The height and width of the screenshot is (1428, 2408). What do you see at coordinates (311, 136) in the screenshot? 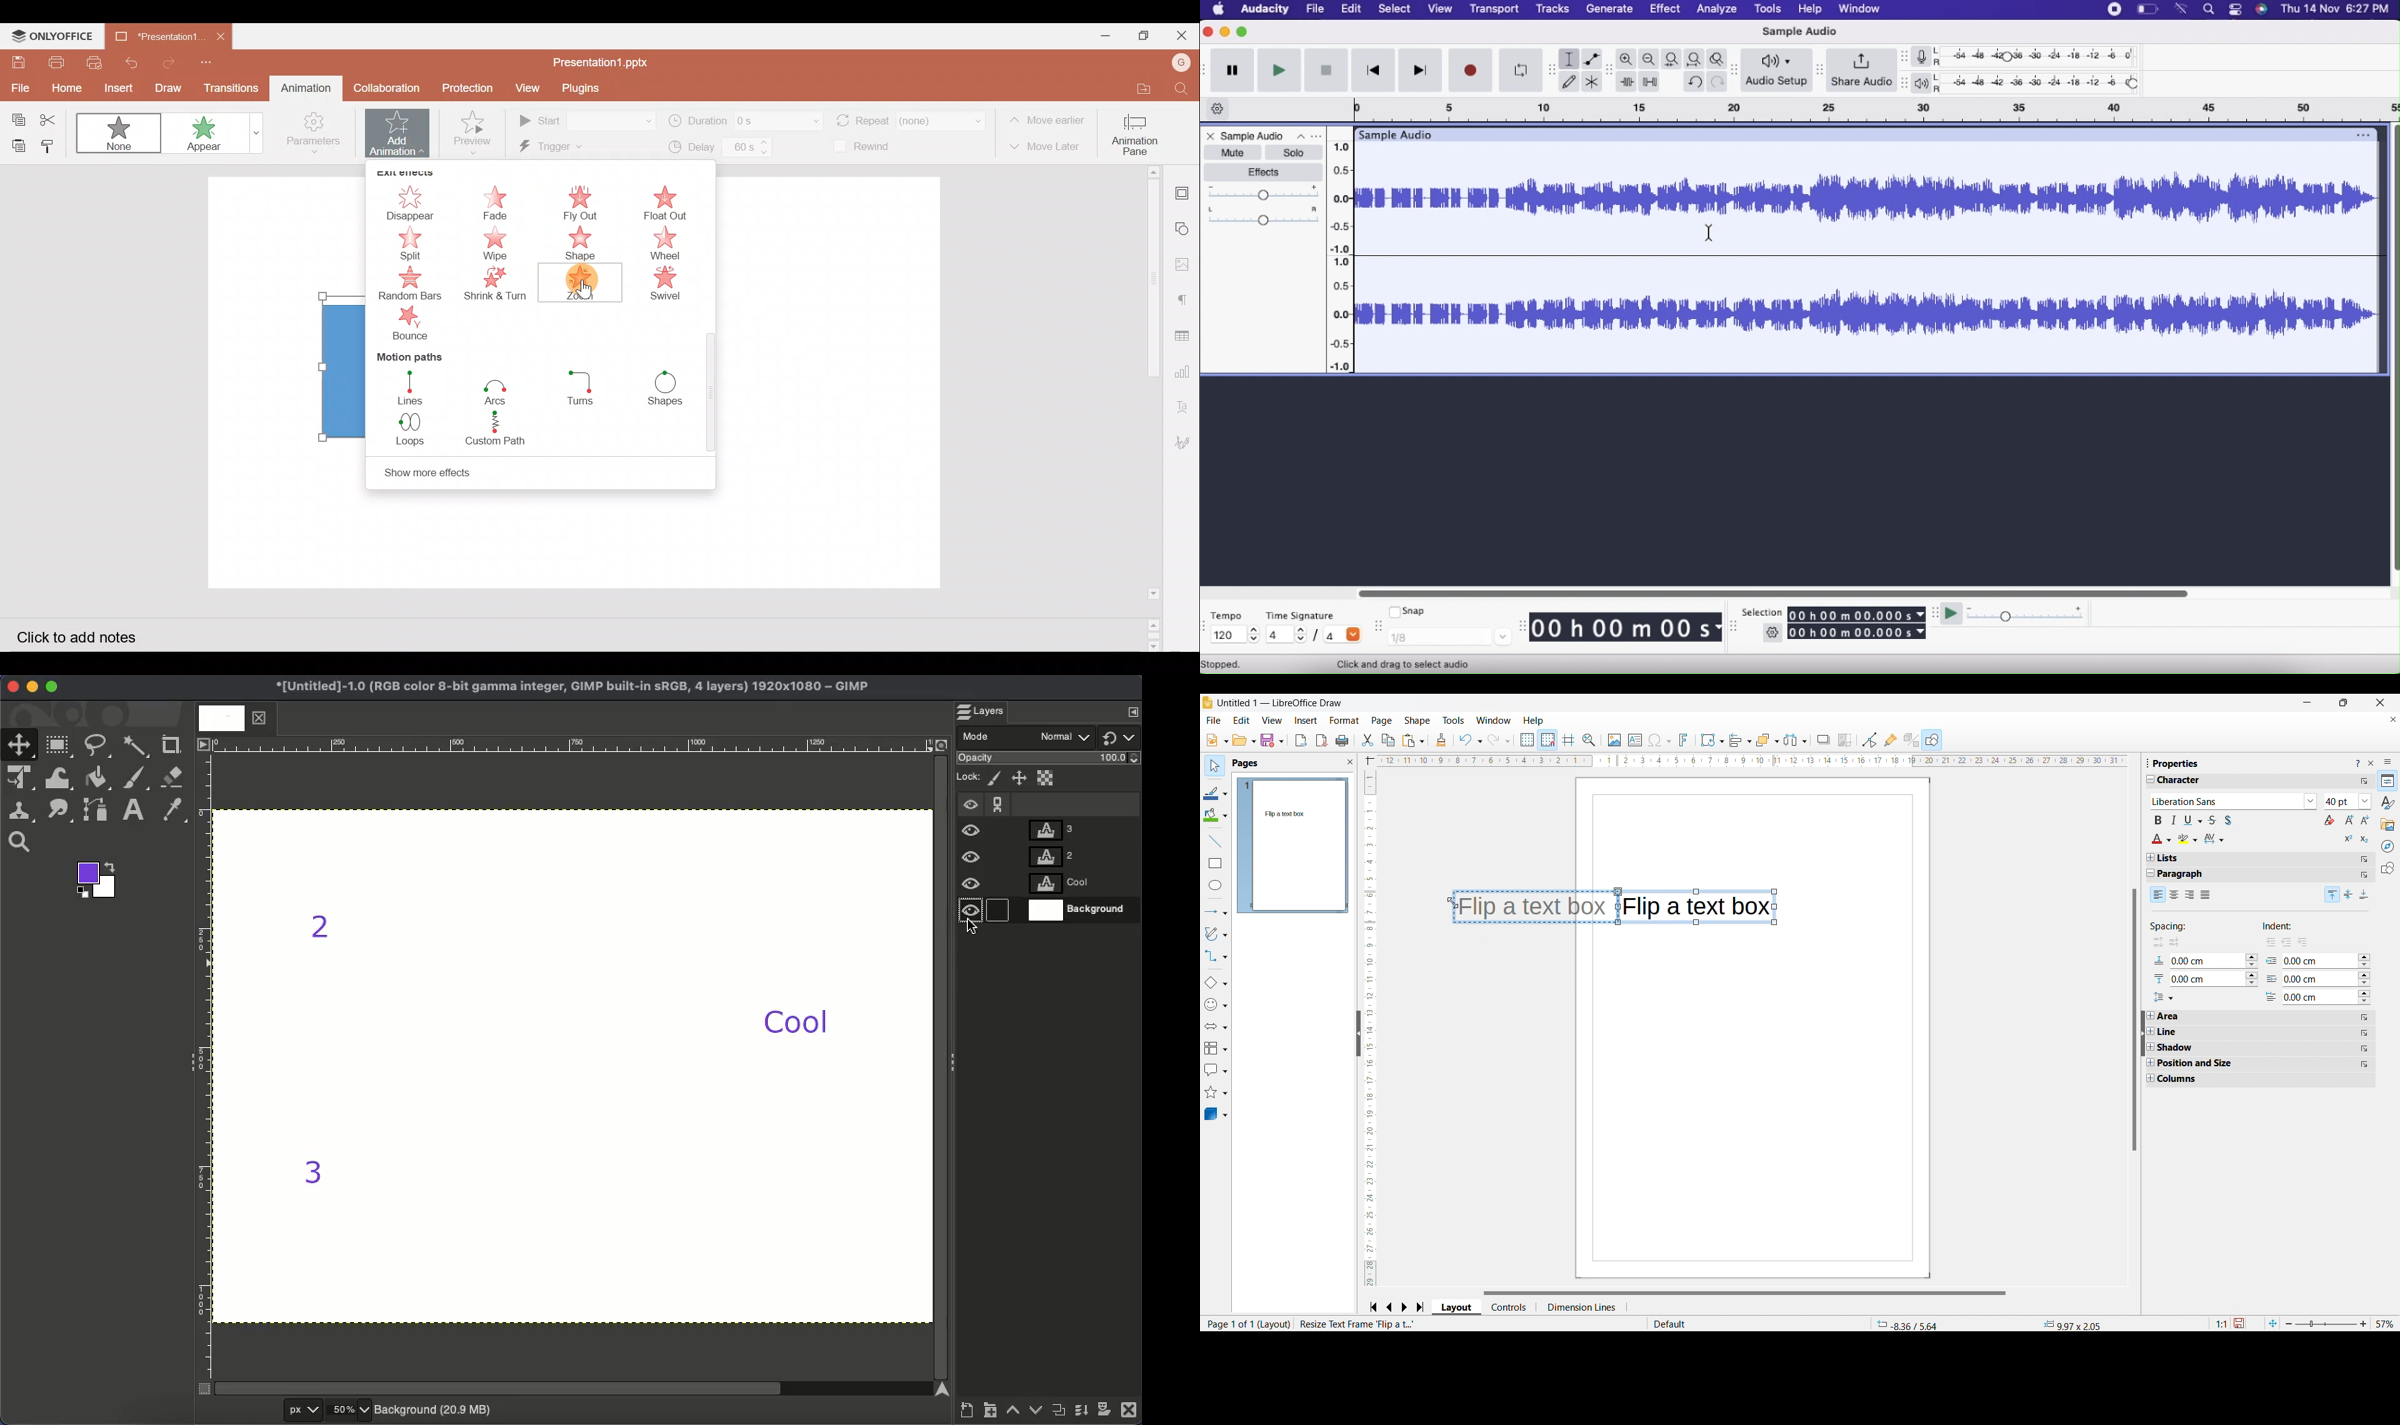
I see `Parameters` at bounding box center [311, 136].